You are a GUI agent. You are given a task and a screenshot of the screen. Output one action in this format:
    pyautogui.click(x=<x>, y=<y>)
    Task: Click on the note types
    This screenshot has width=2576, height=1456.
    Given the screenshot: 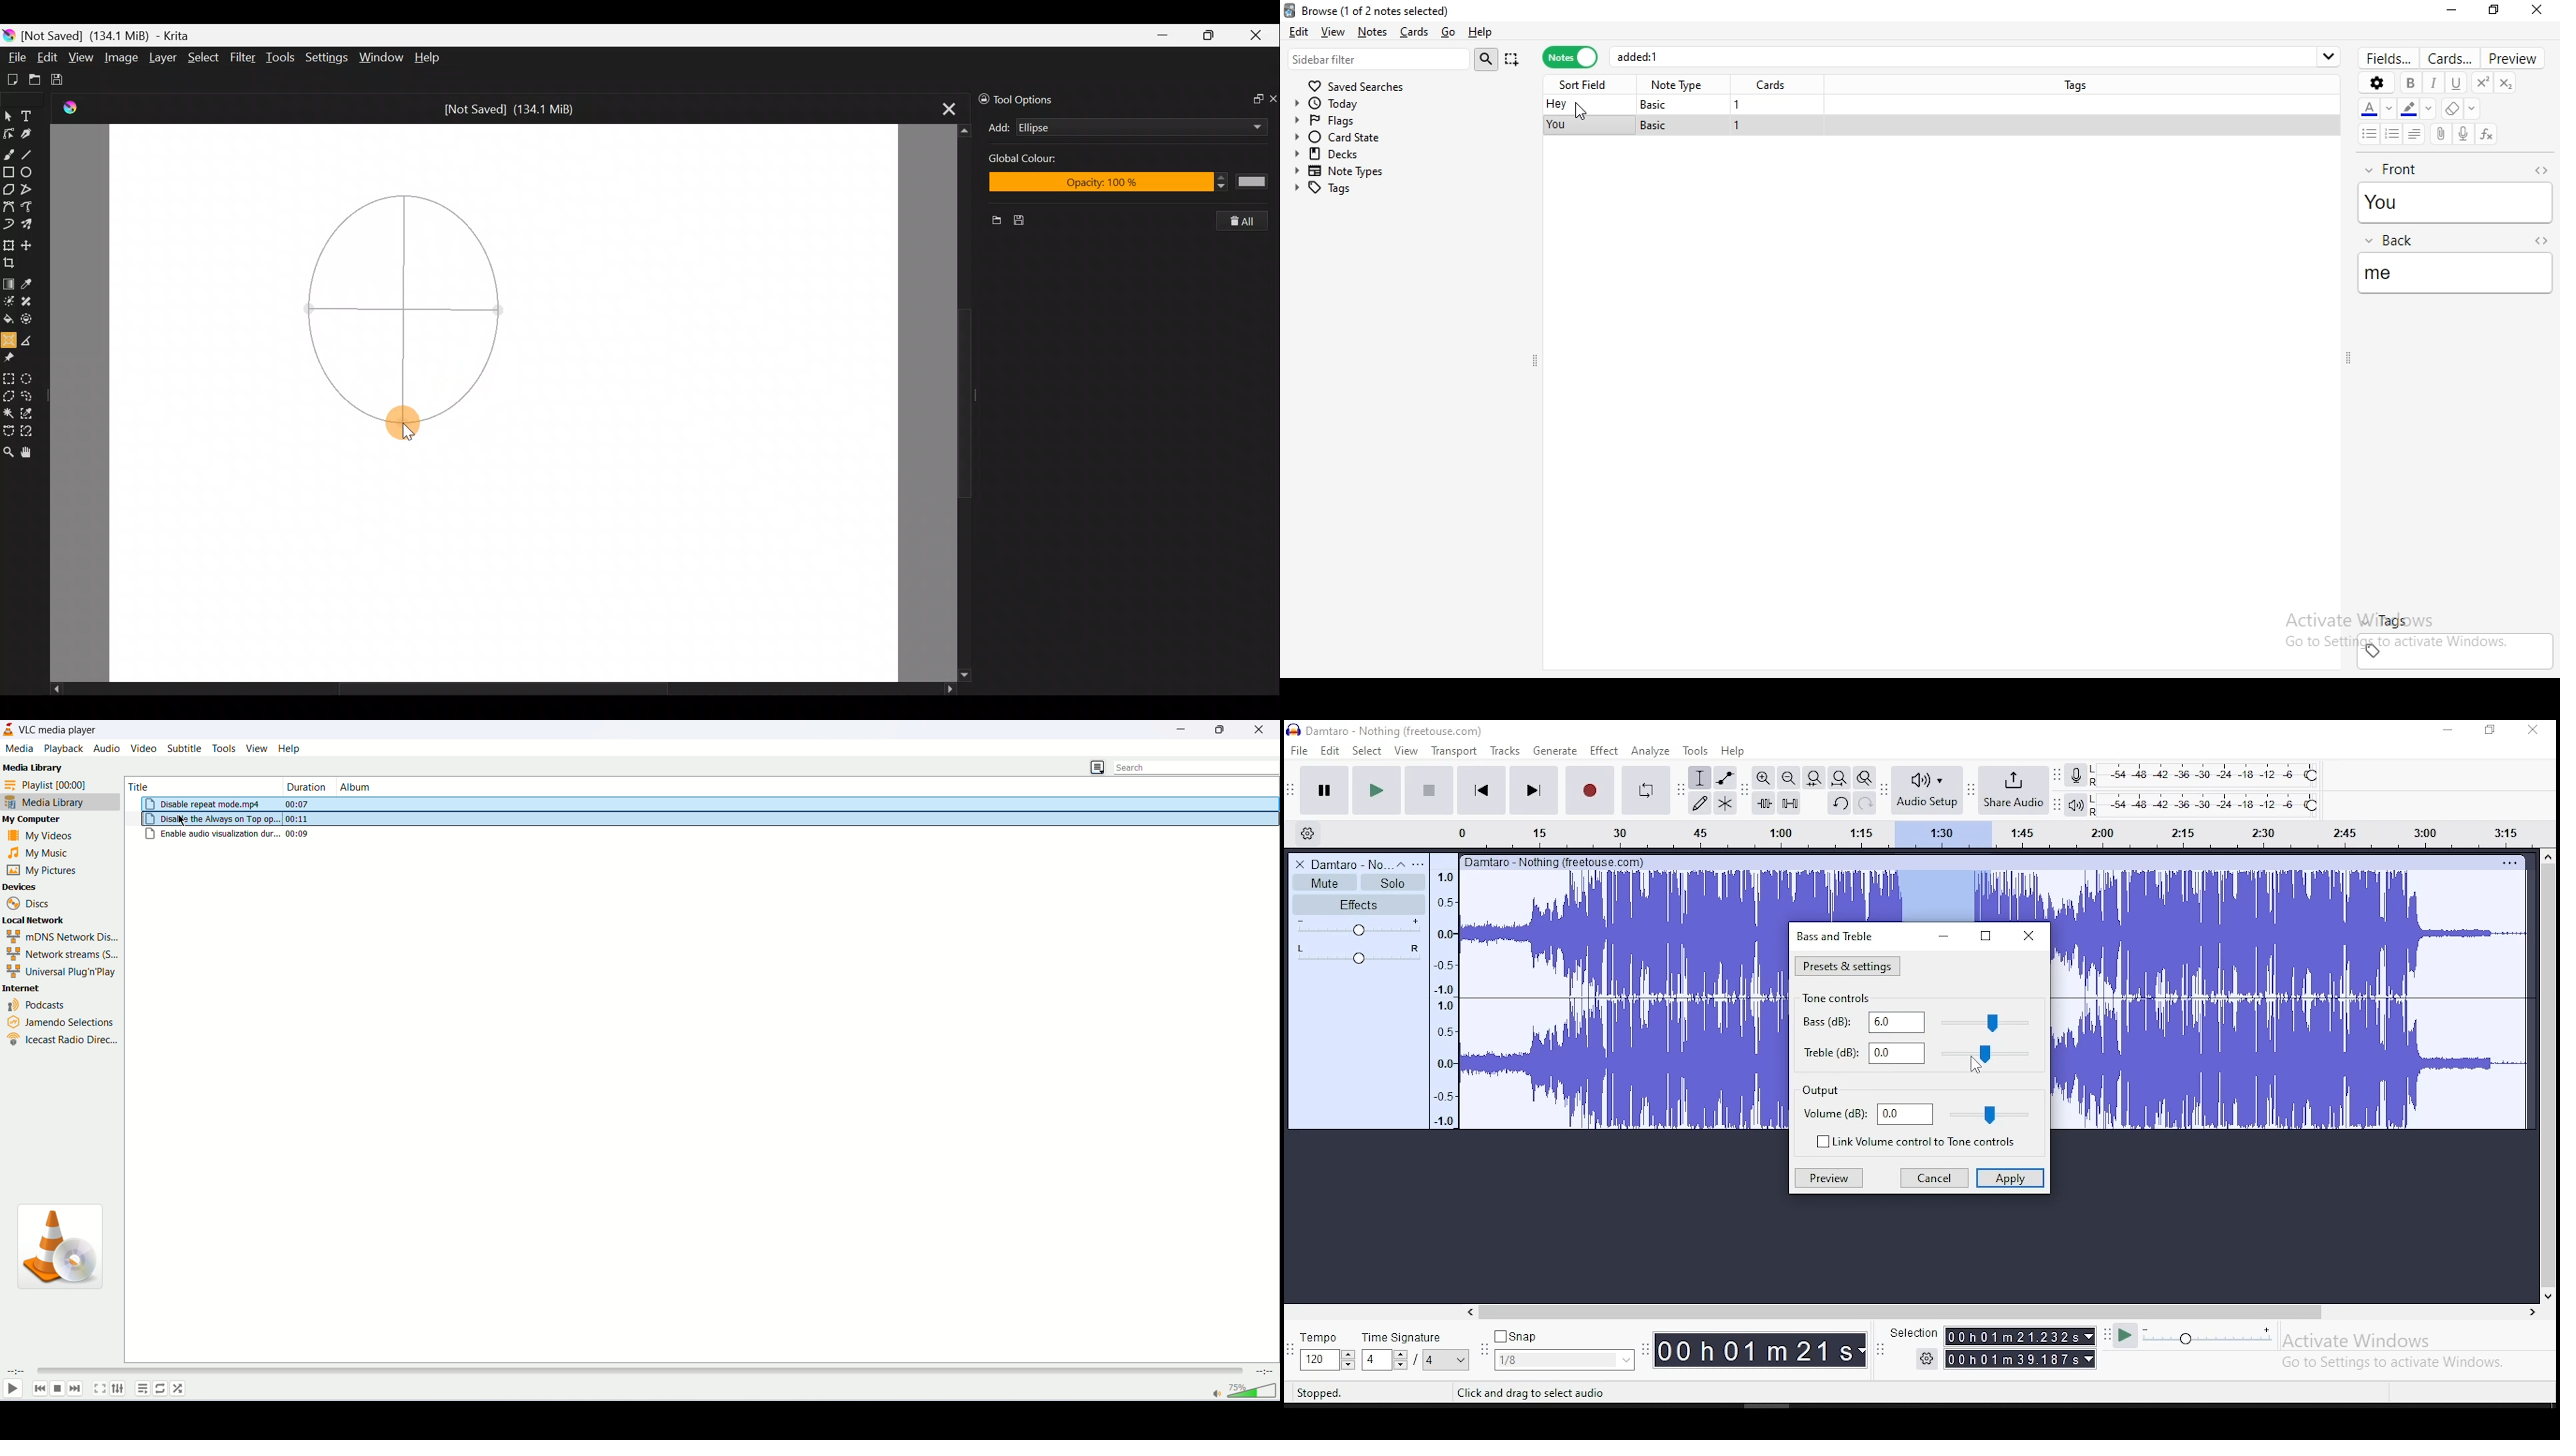 What is the action you would take?
    pyautogui.click(x=1344, y=171)
    